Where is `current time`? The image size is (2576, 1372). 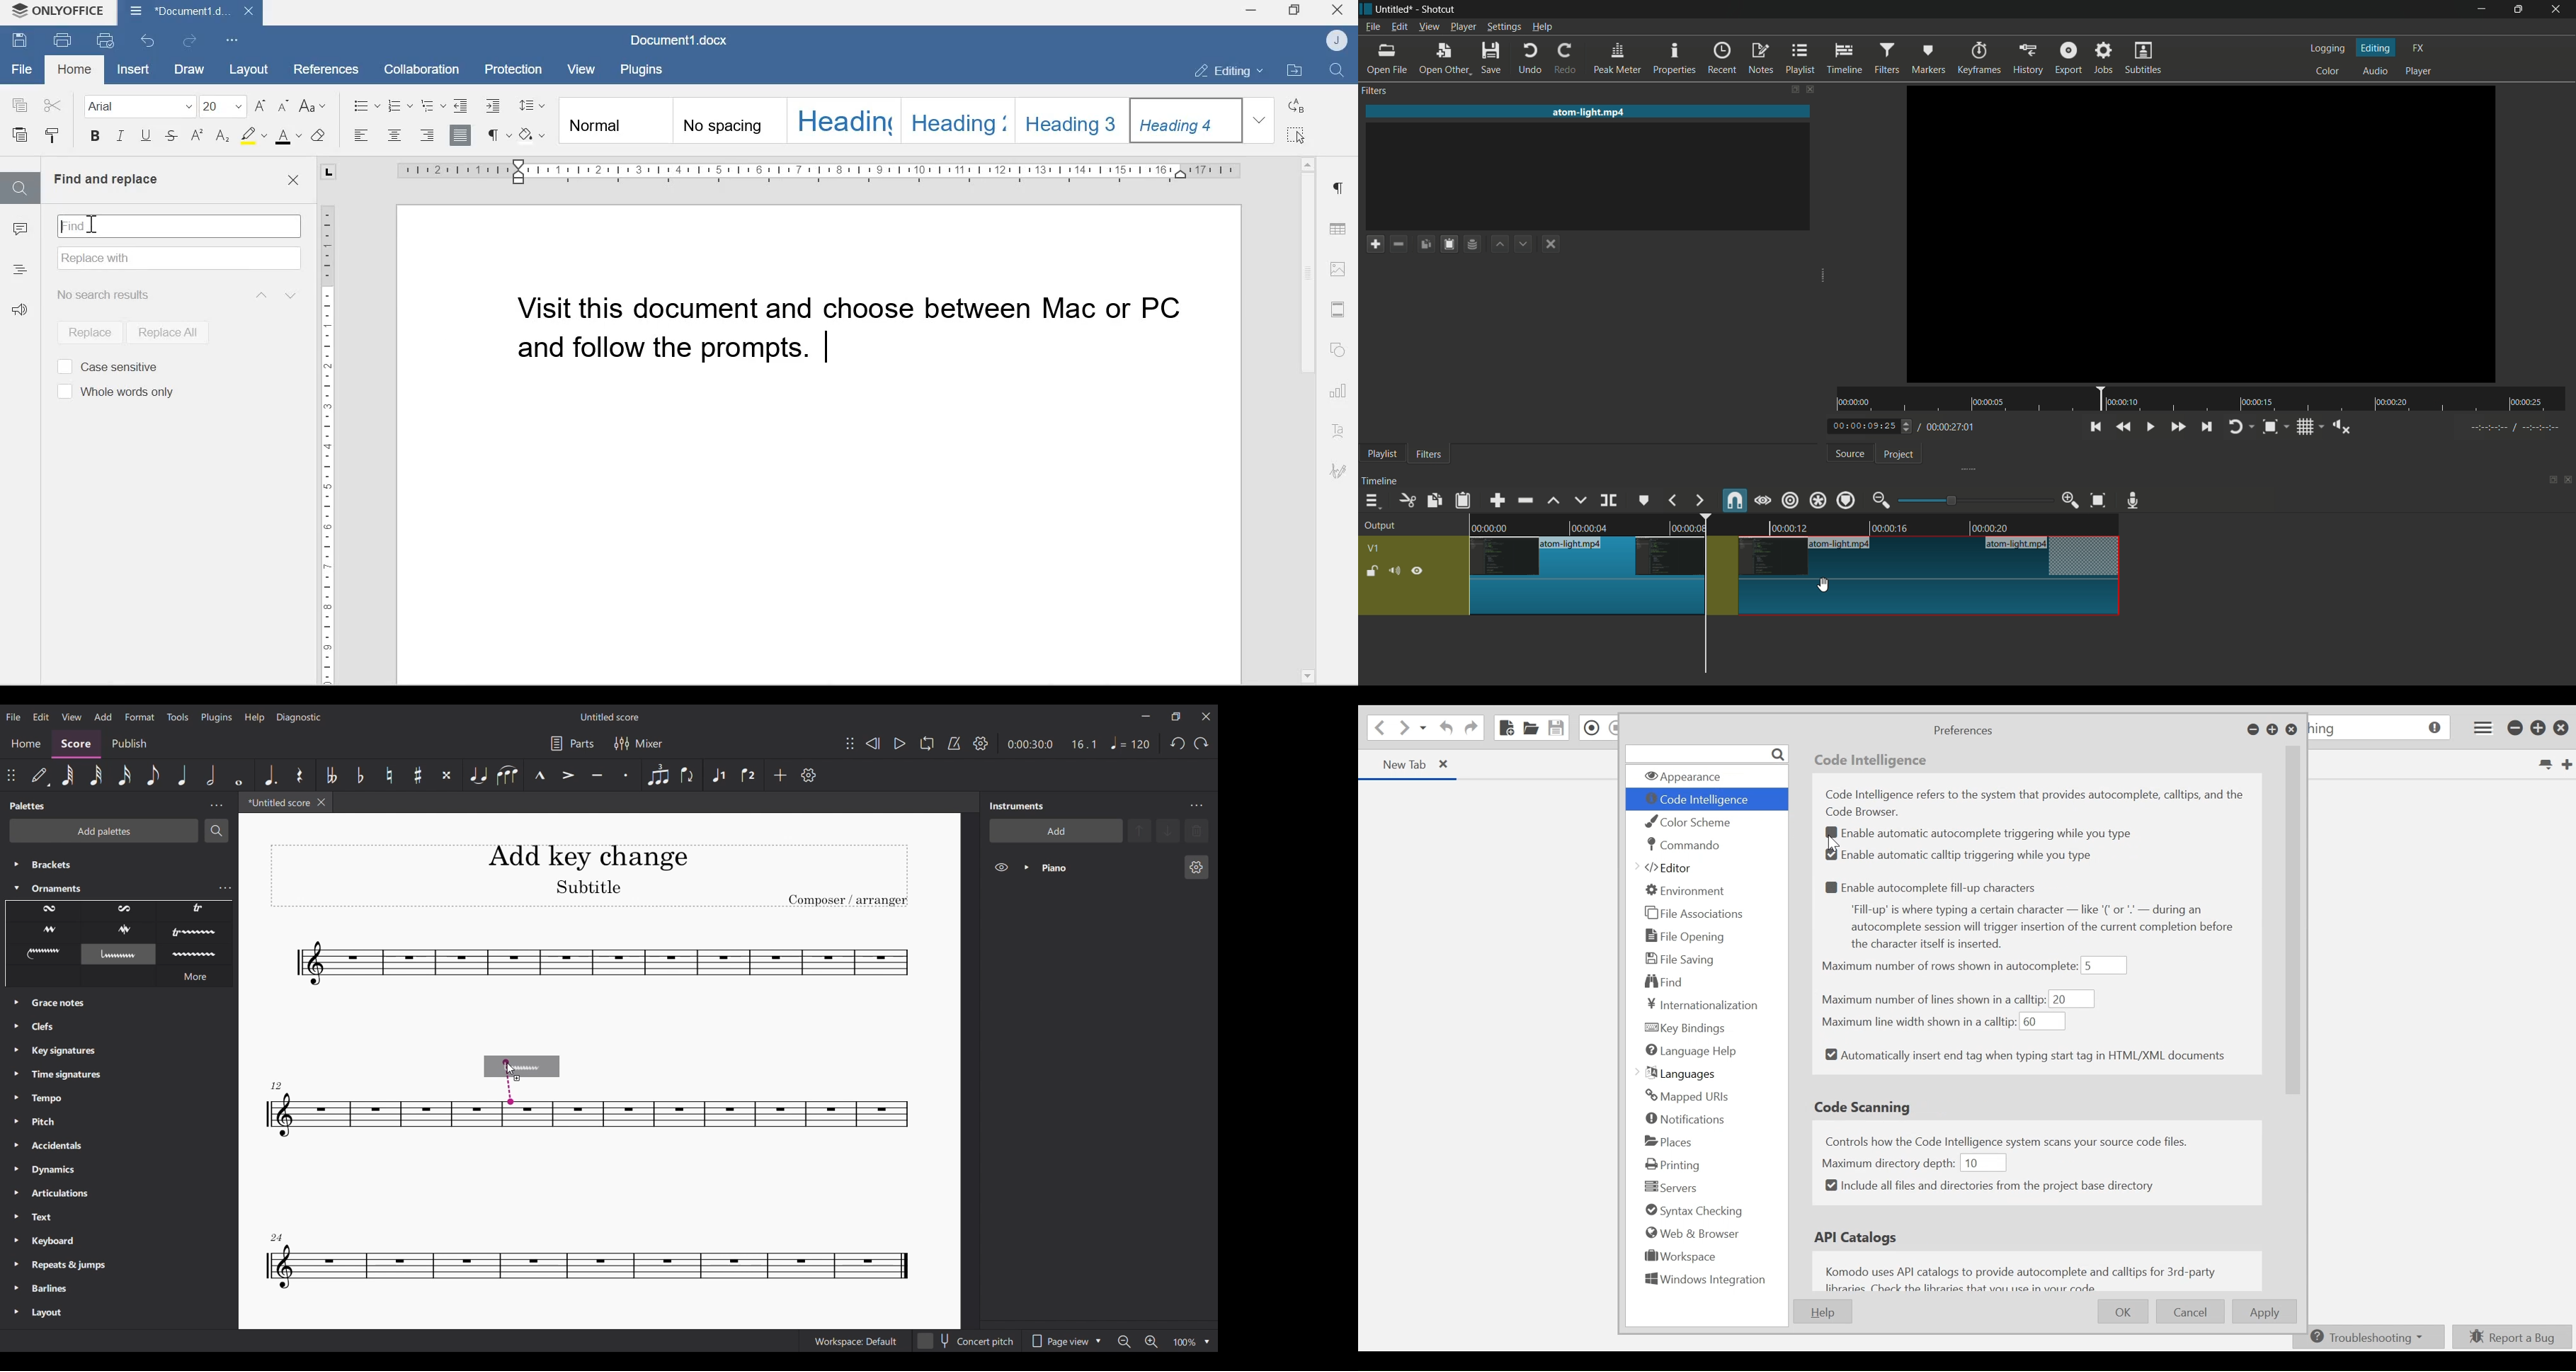 current time is located at coordinates (1869, 427).